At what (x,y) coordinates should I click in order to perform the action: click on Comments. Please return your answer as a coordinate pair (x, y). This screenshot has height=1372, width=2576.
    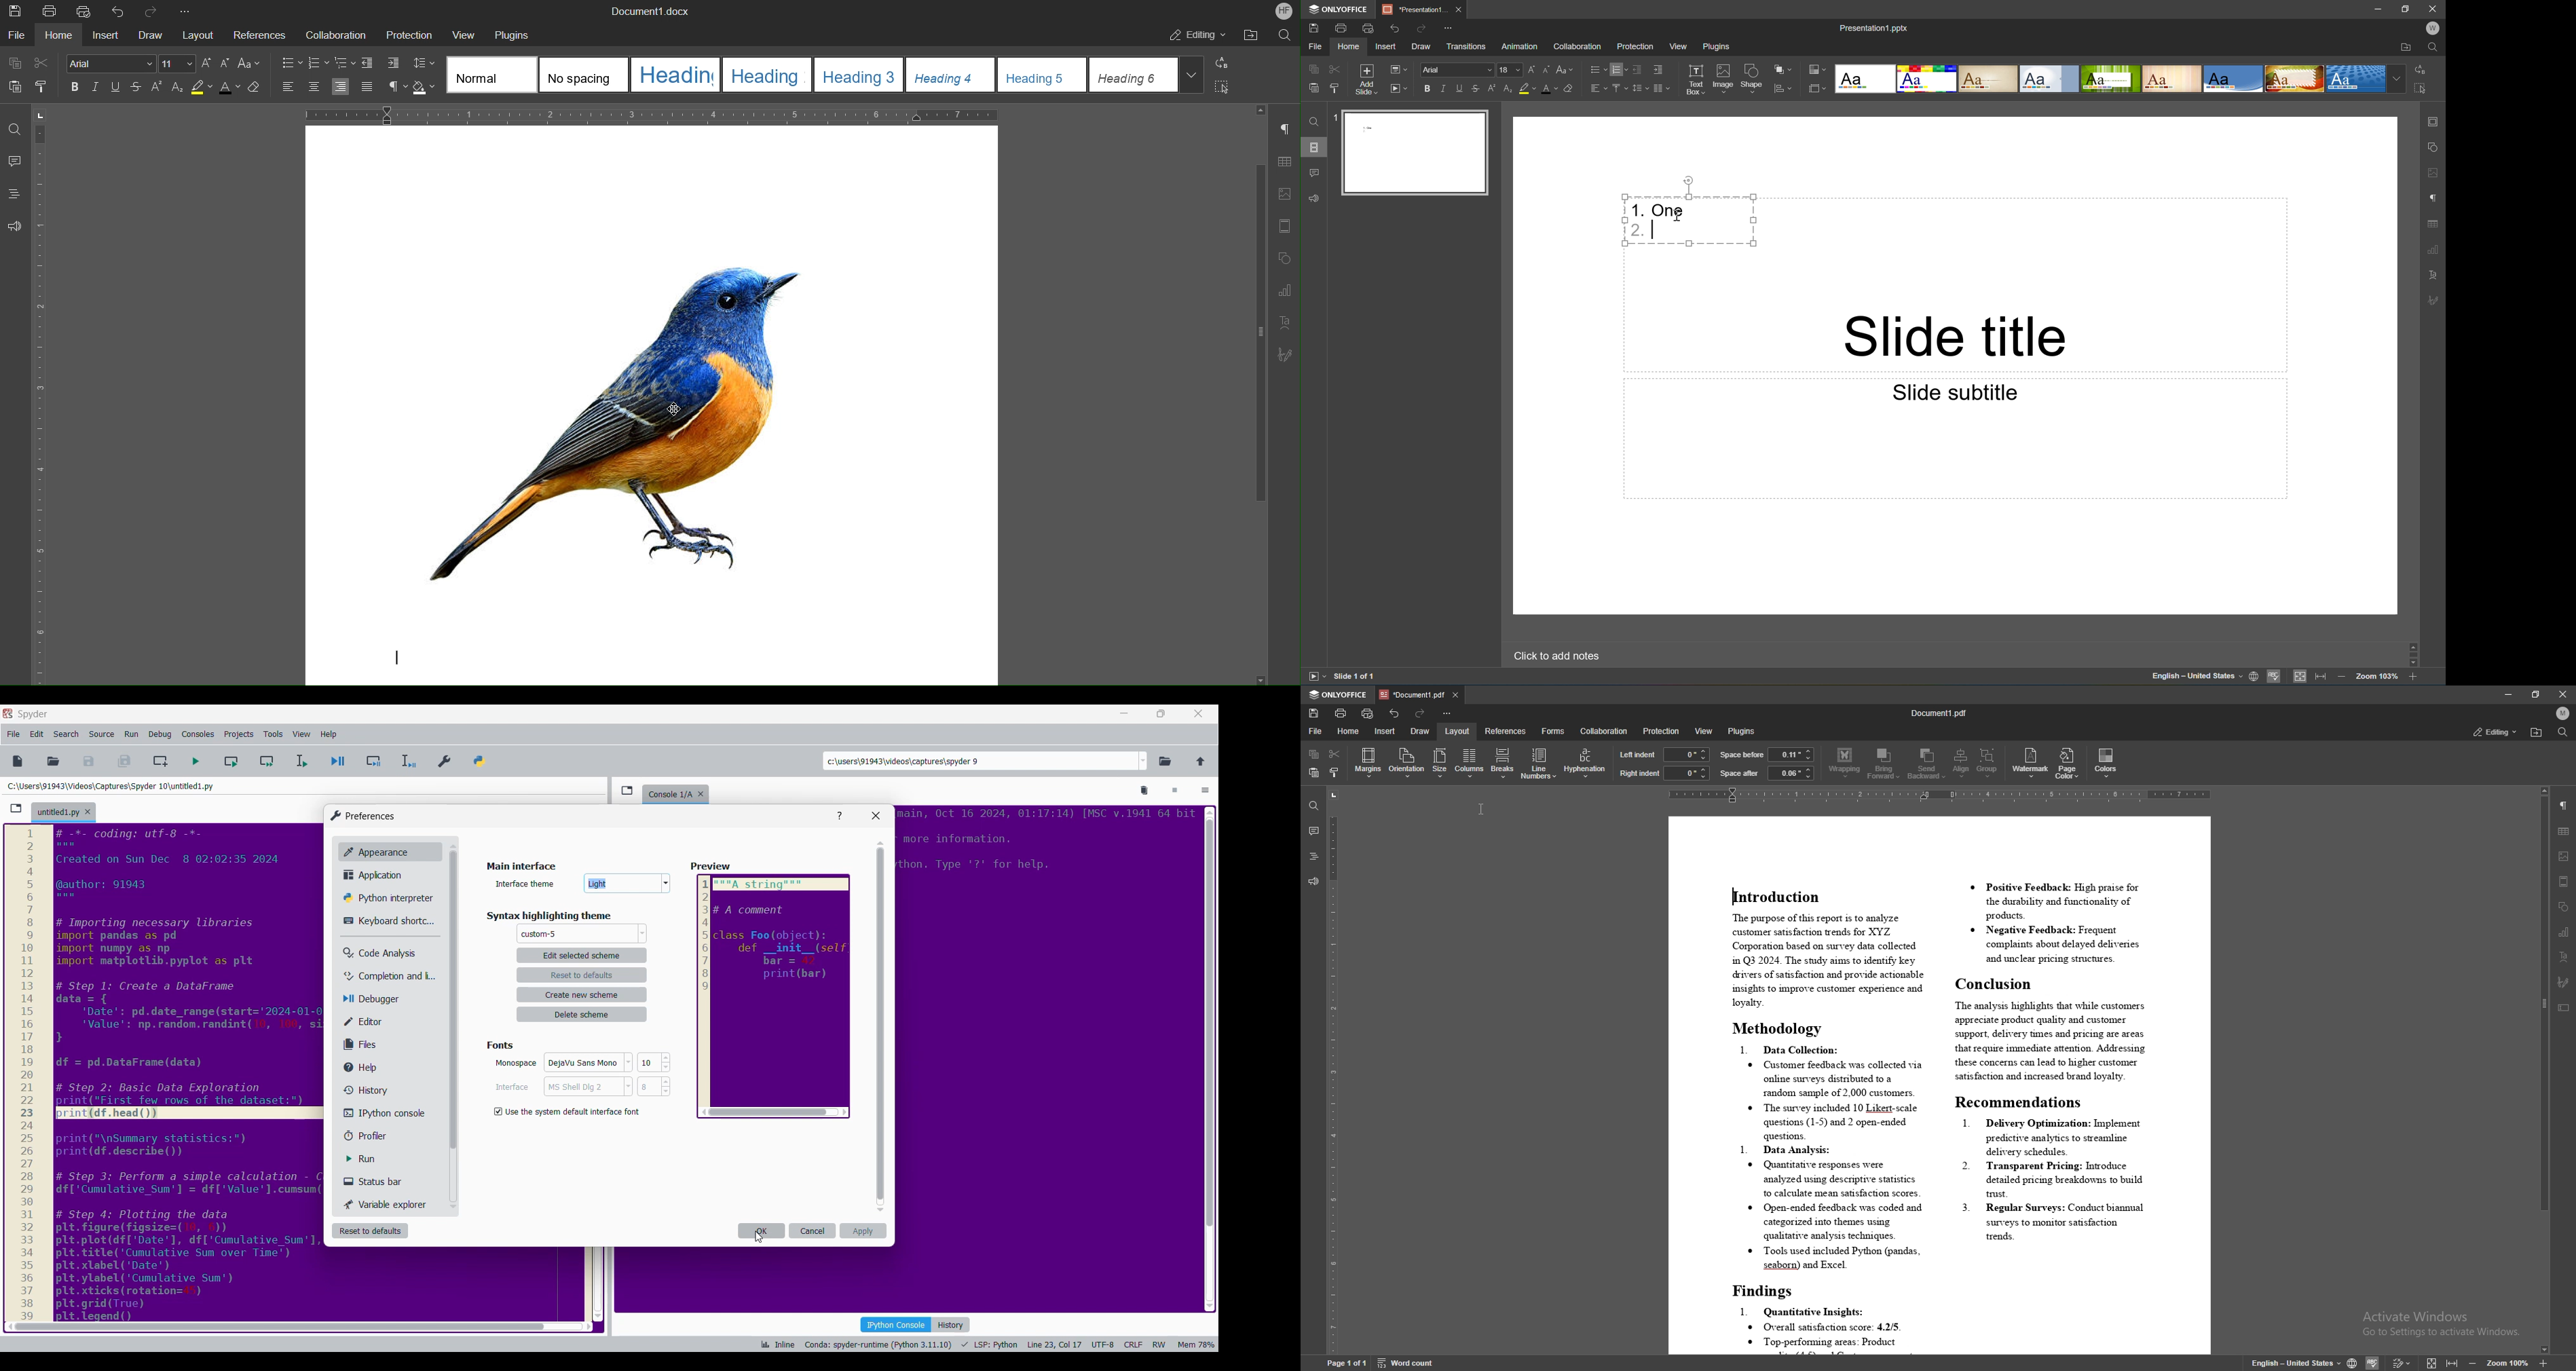
    Looking at the image, I should click on (1314, 170).